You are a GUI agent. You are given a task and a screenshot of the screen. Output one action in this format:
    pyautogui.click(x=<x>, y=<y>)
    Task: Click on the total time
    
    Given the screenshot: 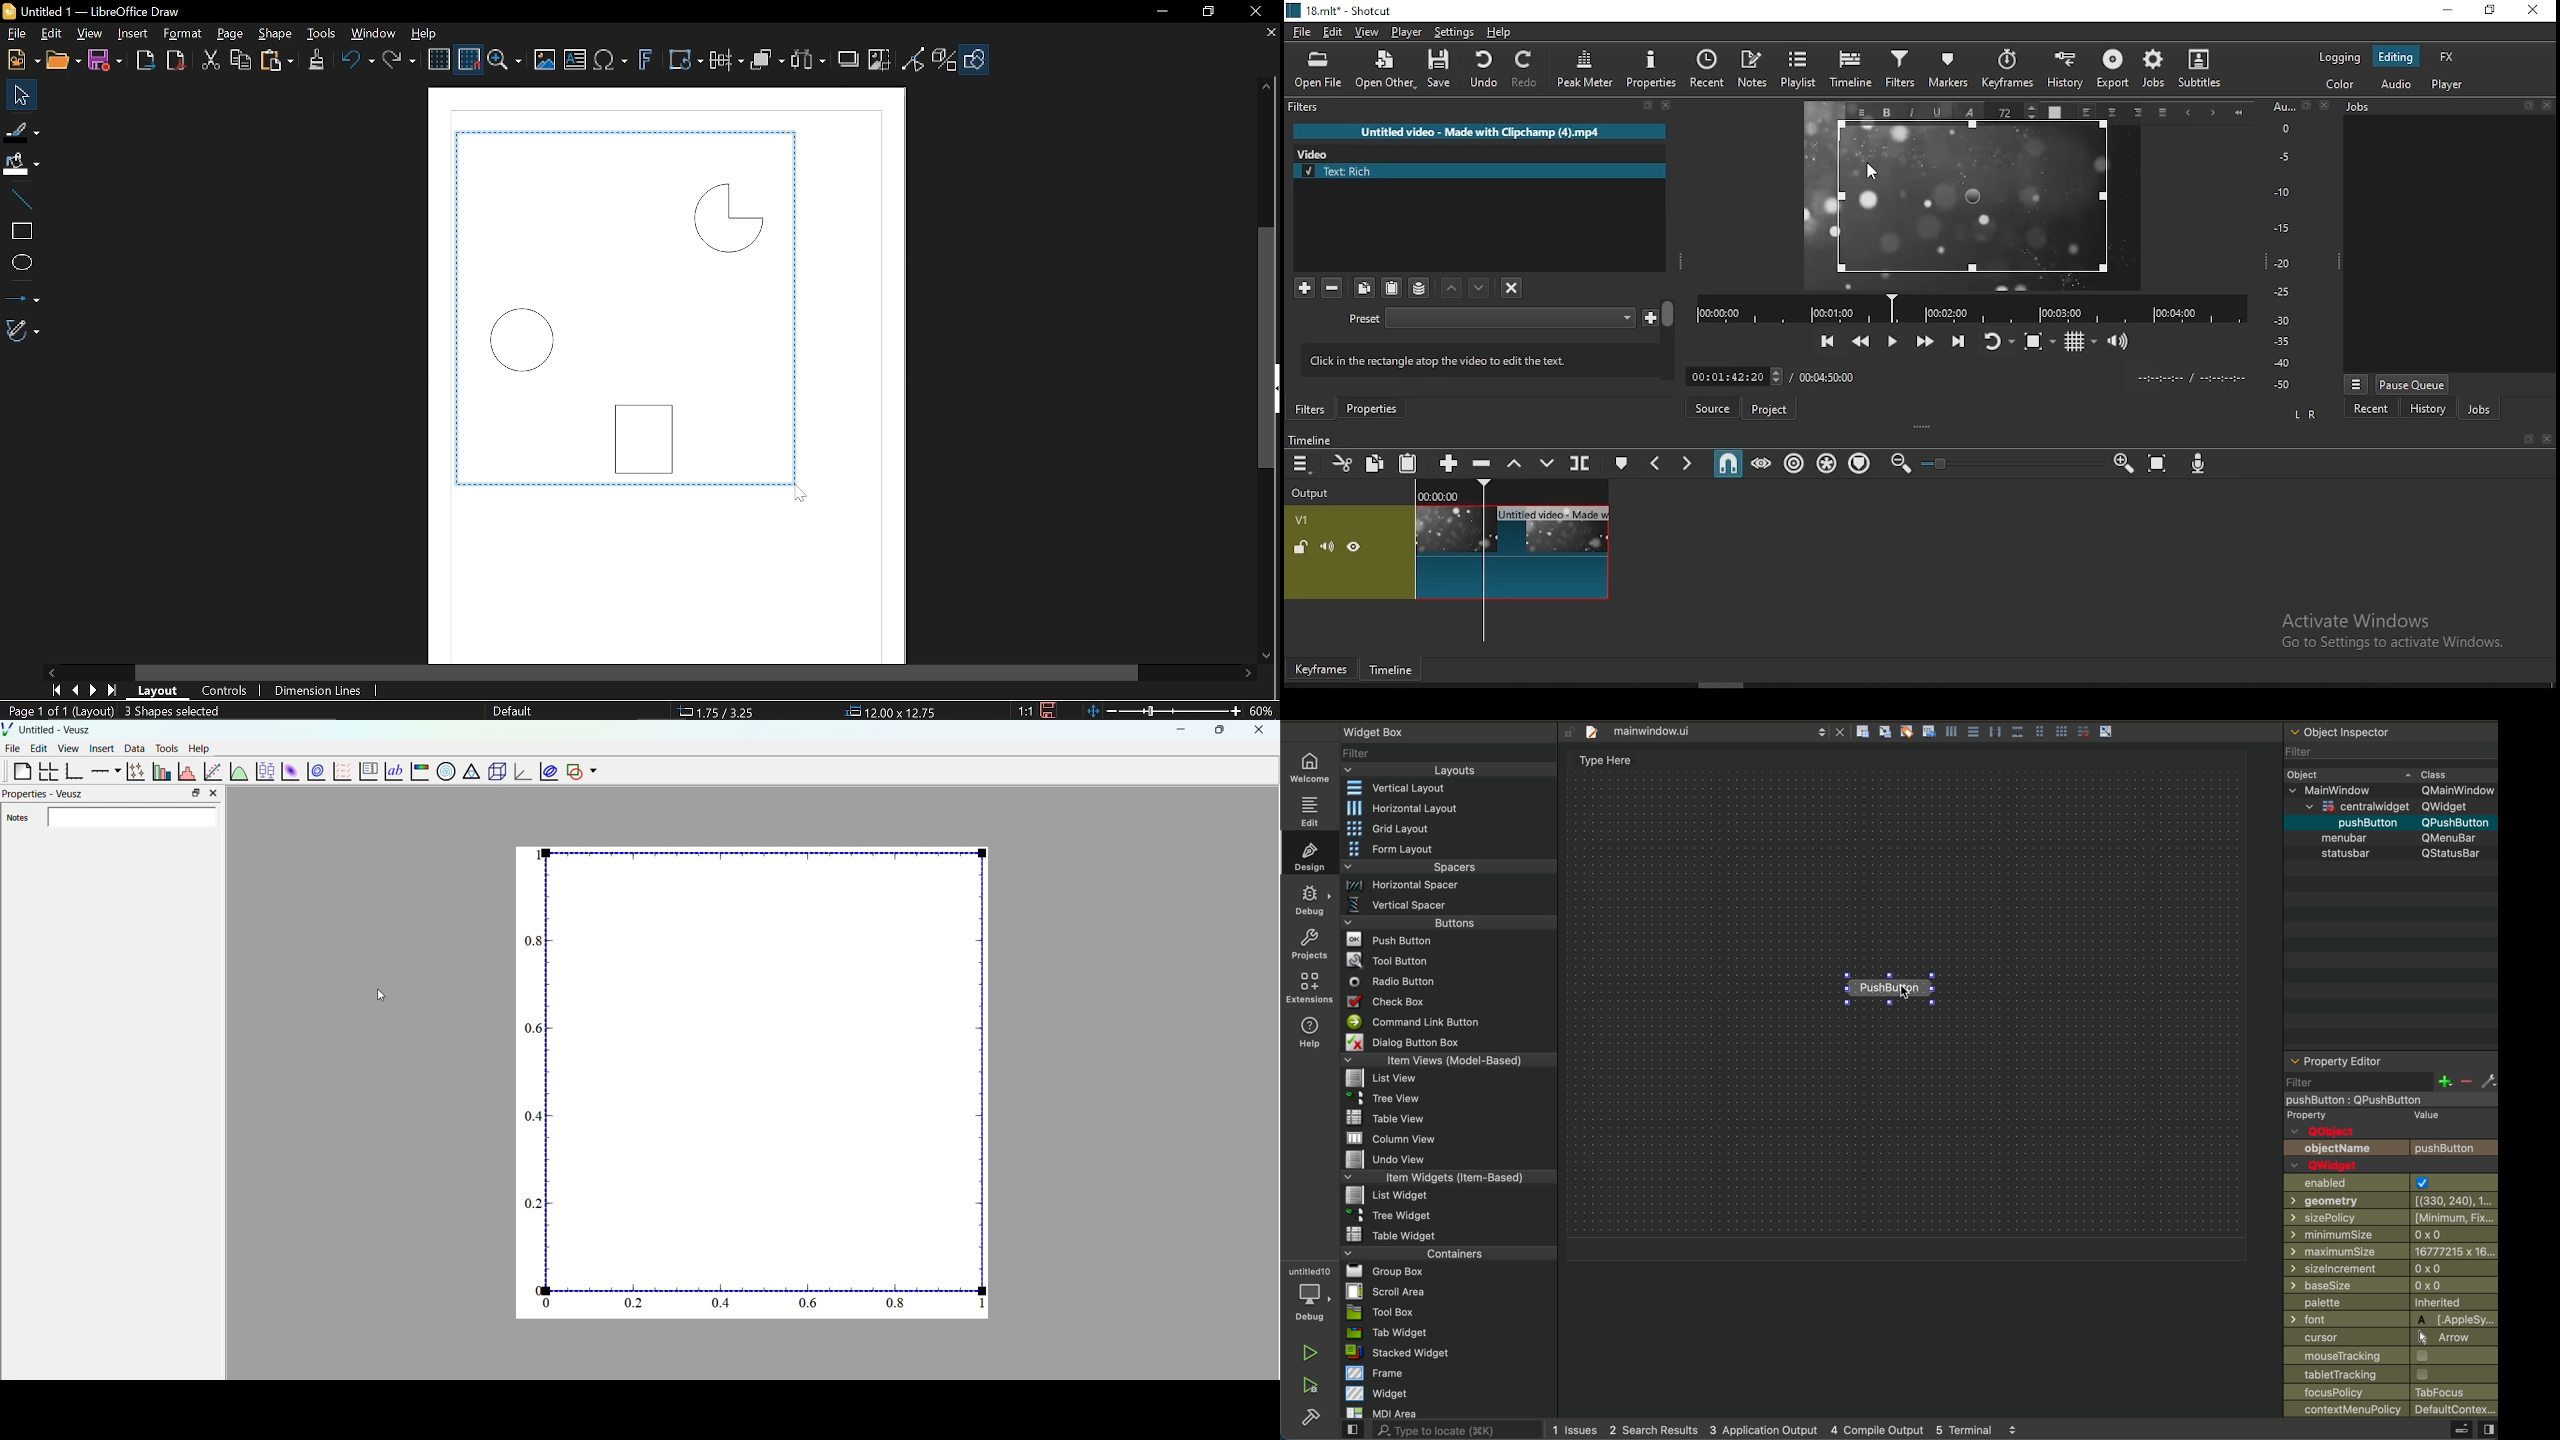 What is the action you would take?
    pyautogui.click(x=1830, y=376)
    